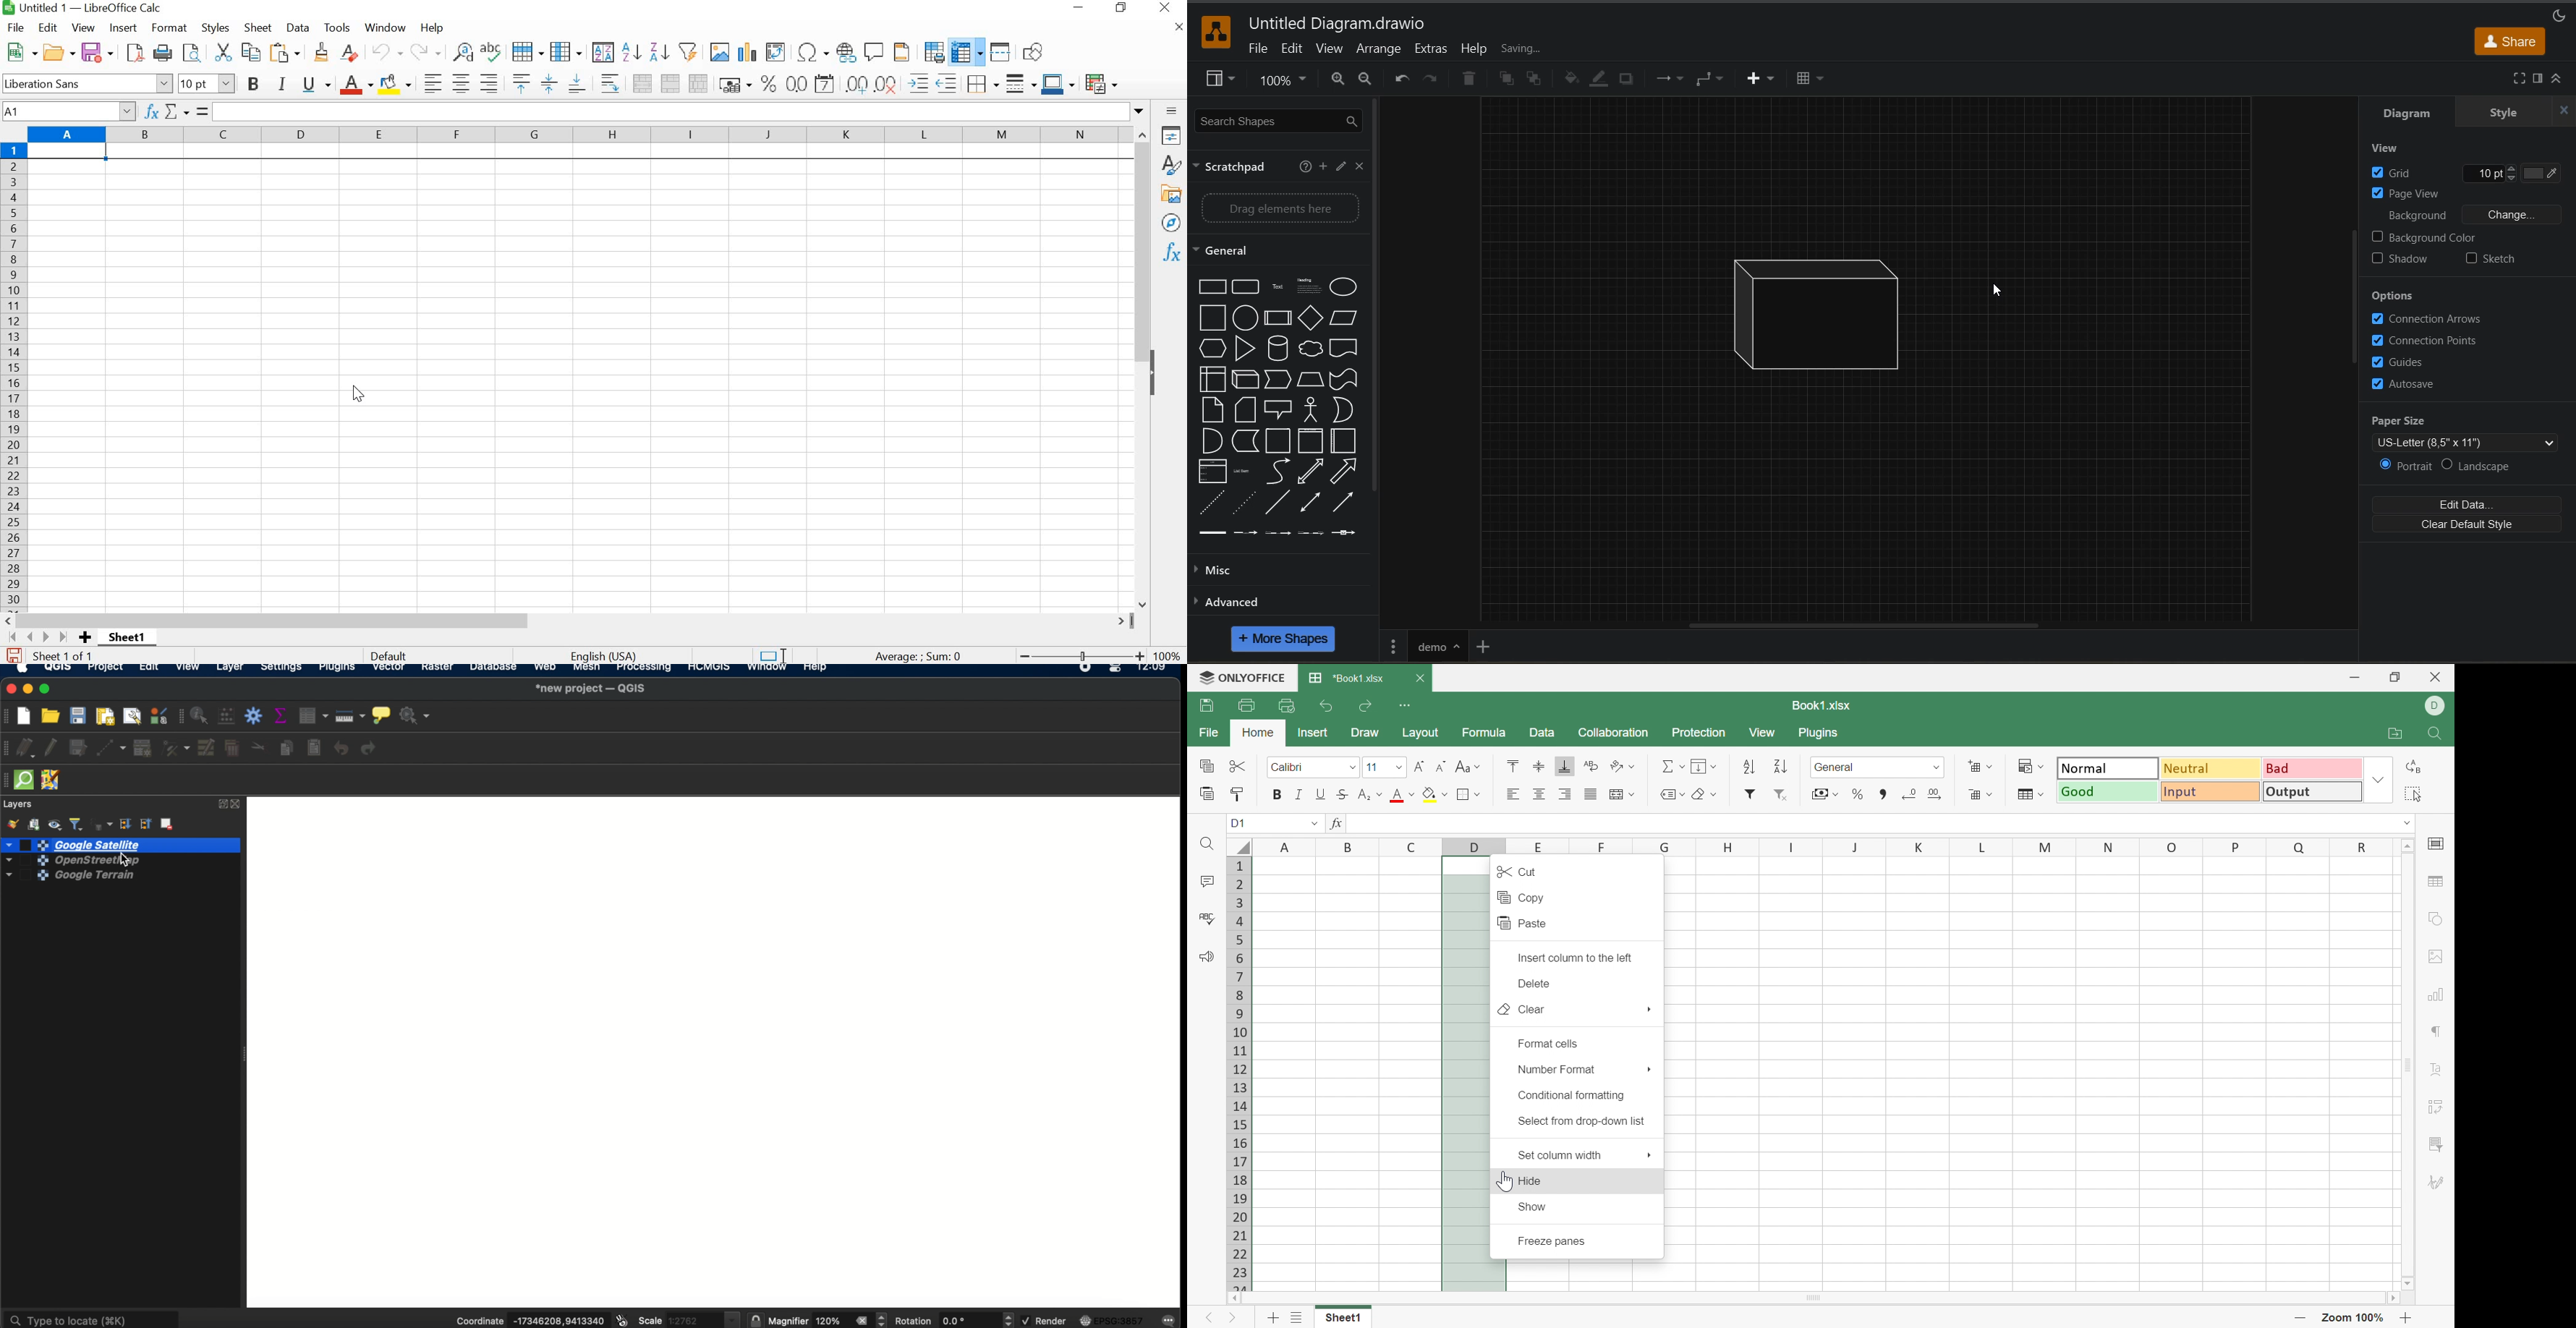 The height and width of the screenshot is (1344, 2576). I want to click on Justified, so click(1590, 794).